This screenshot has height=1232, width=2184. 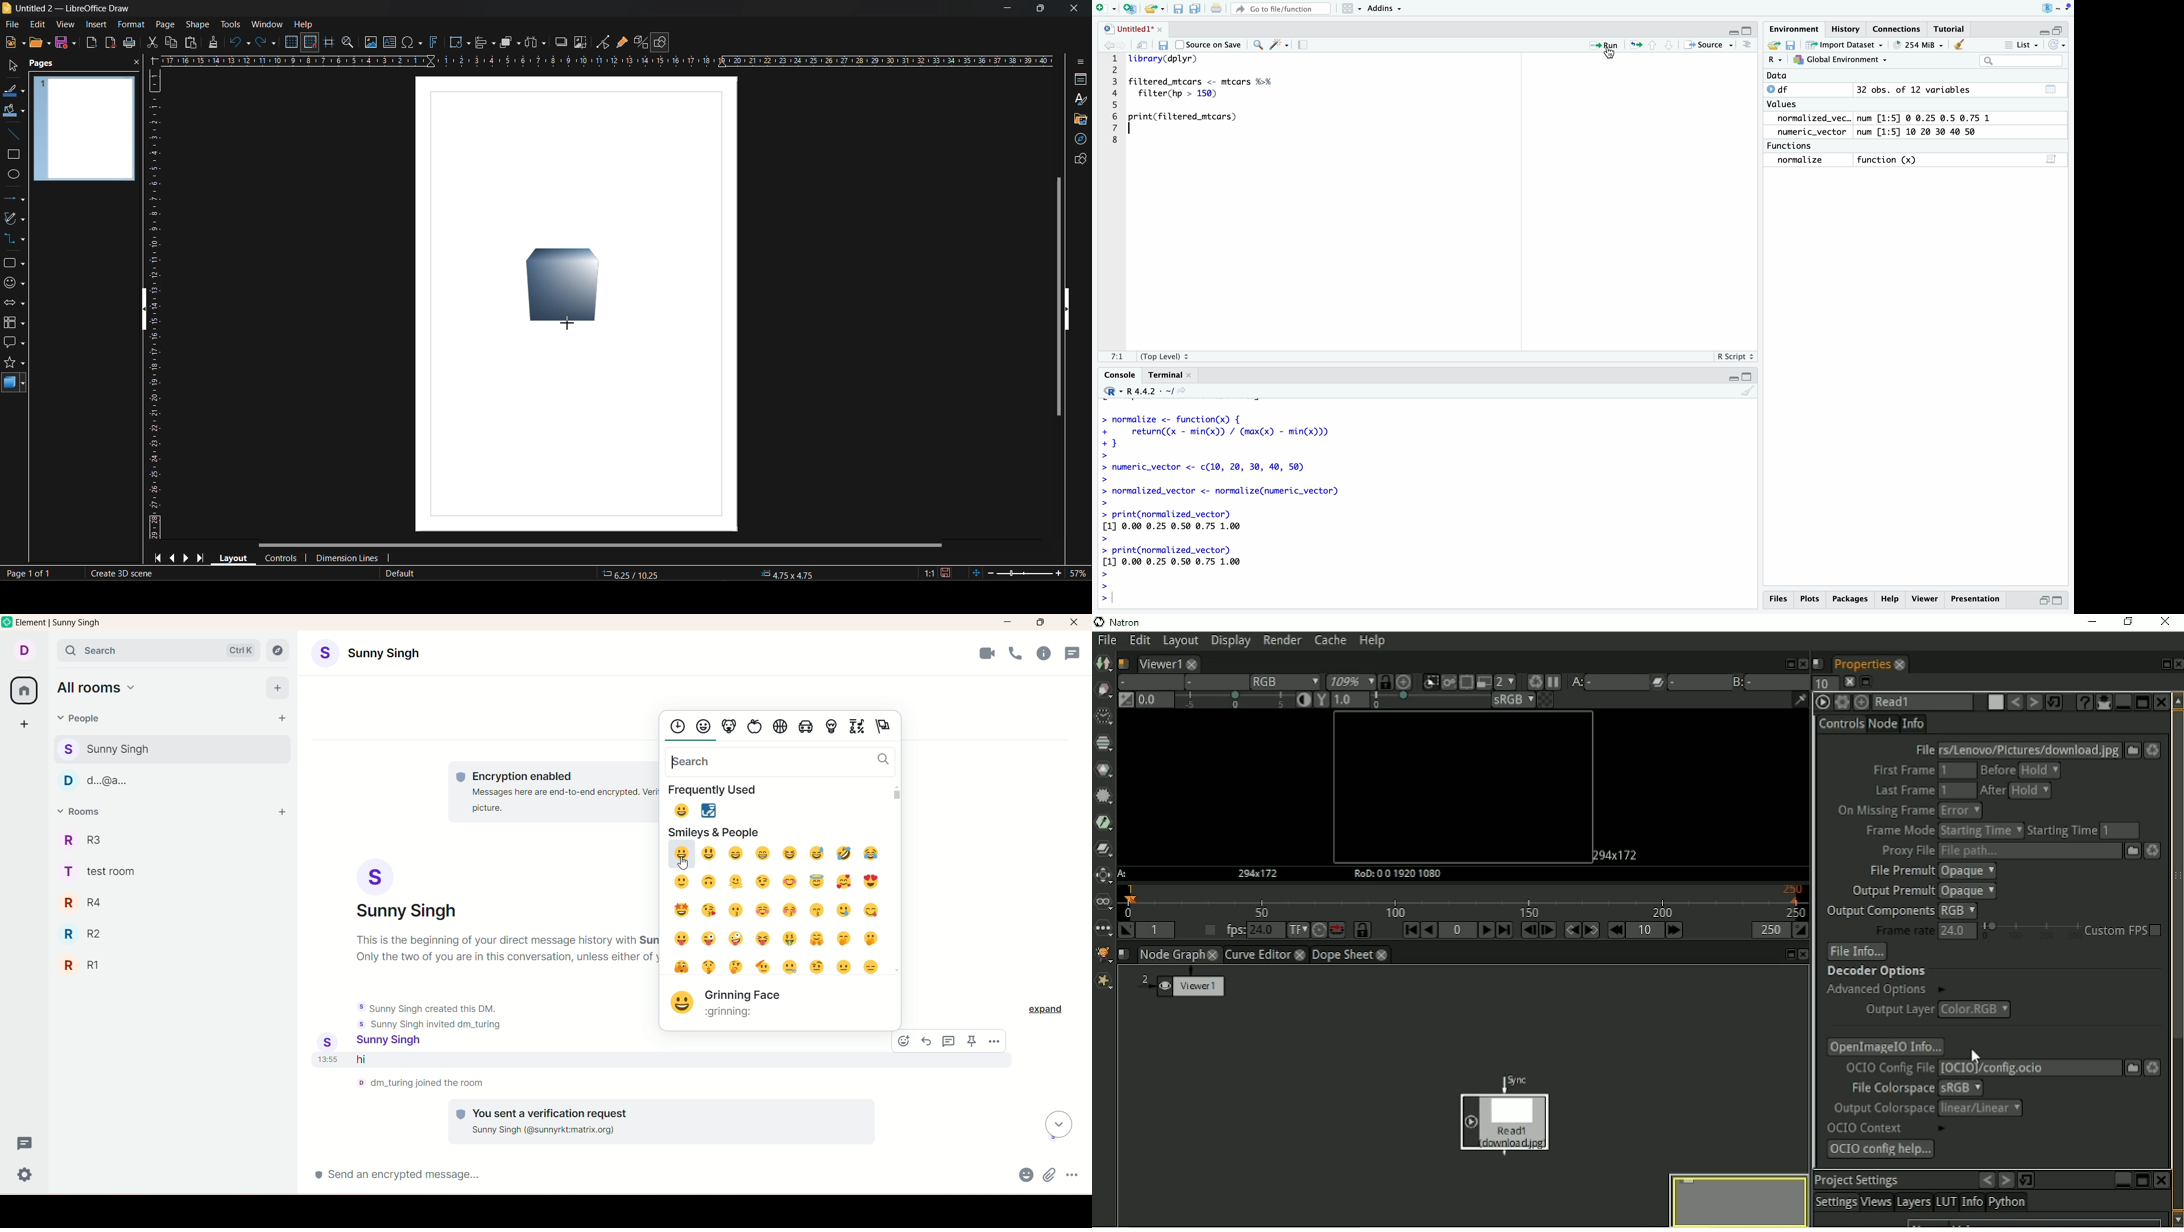 What do you see at coordinates (1078, 161) in the screenshot?
I see `shapes` at bounding box center [1078, 161].